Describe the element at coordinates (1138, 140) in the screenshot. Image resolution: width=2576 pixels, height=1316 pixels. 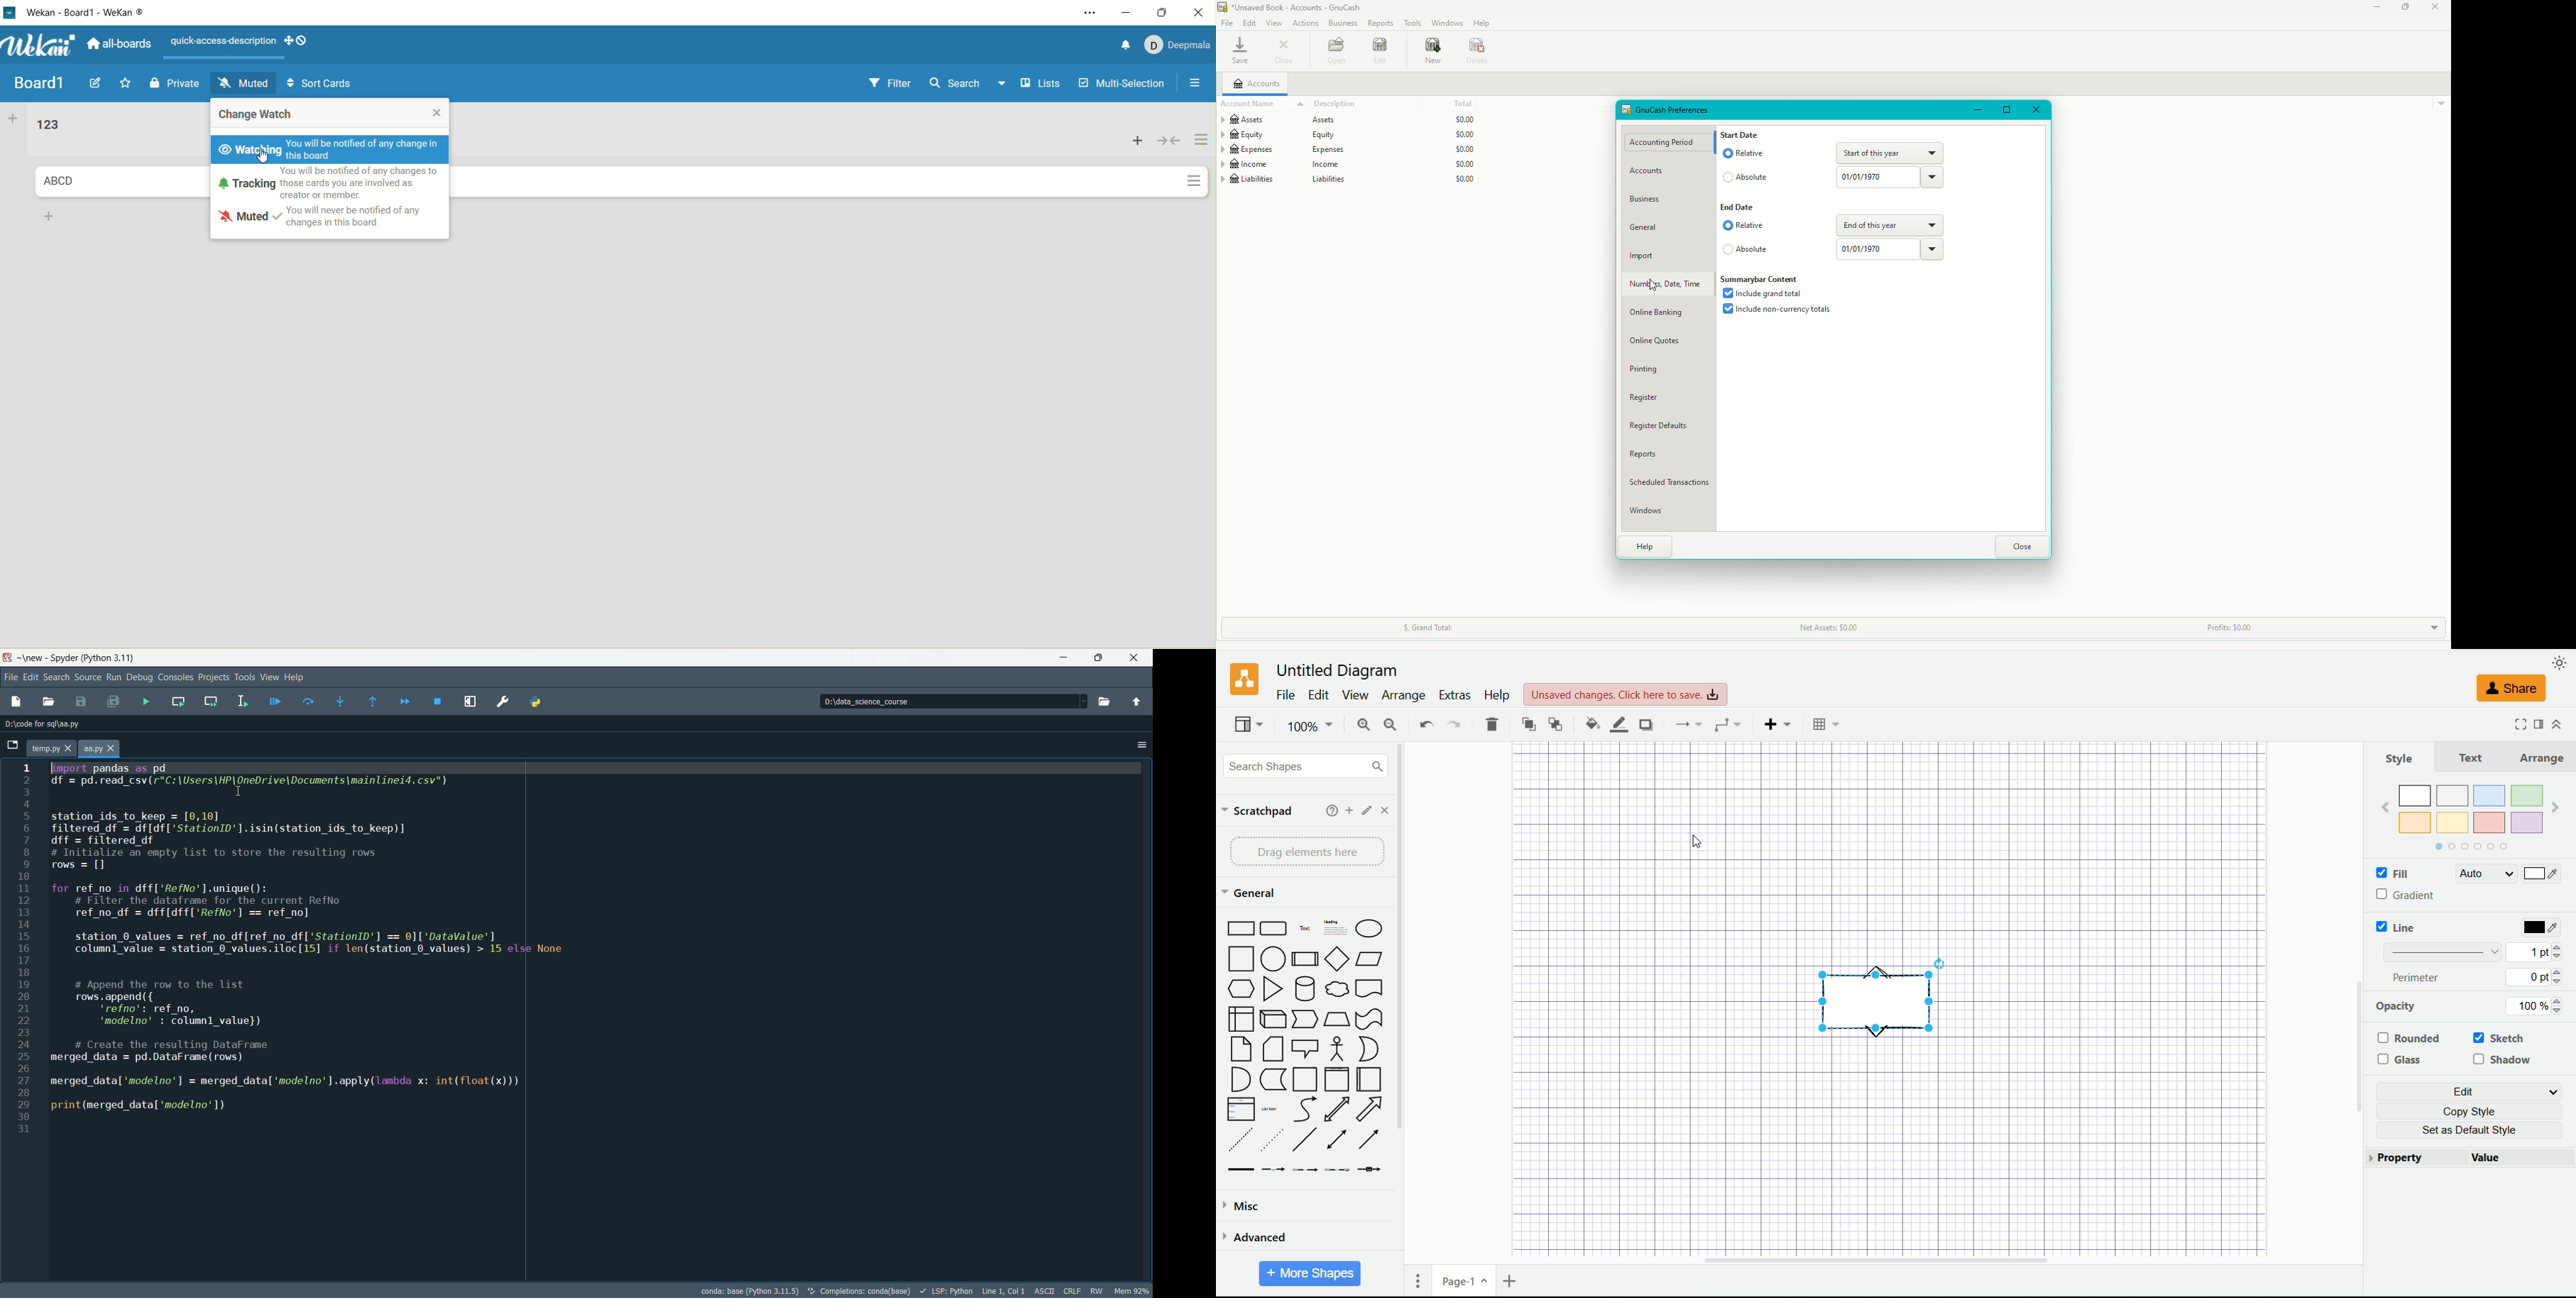
I see `add` at that location.